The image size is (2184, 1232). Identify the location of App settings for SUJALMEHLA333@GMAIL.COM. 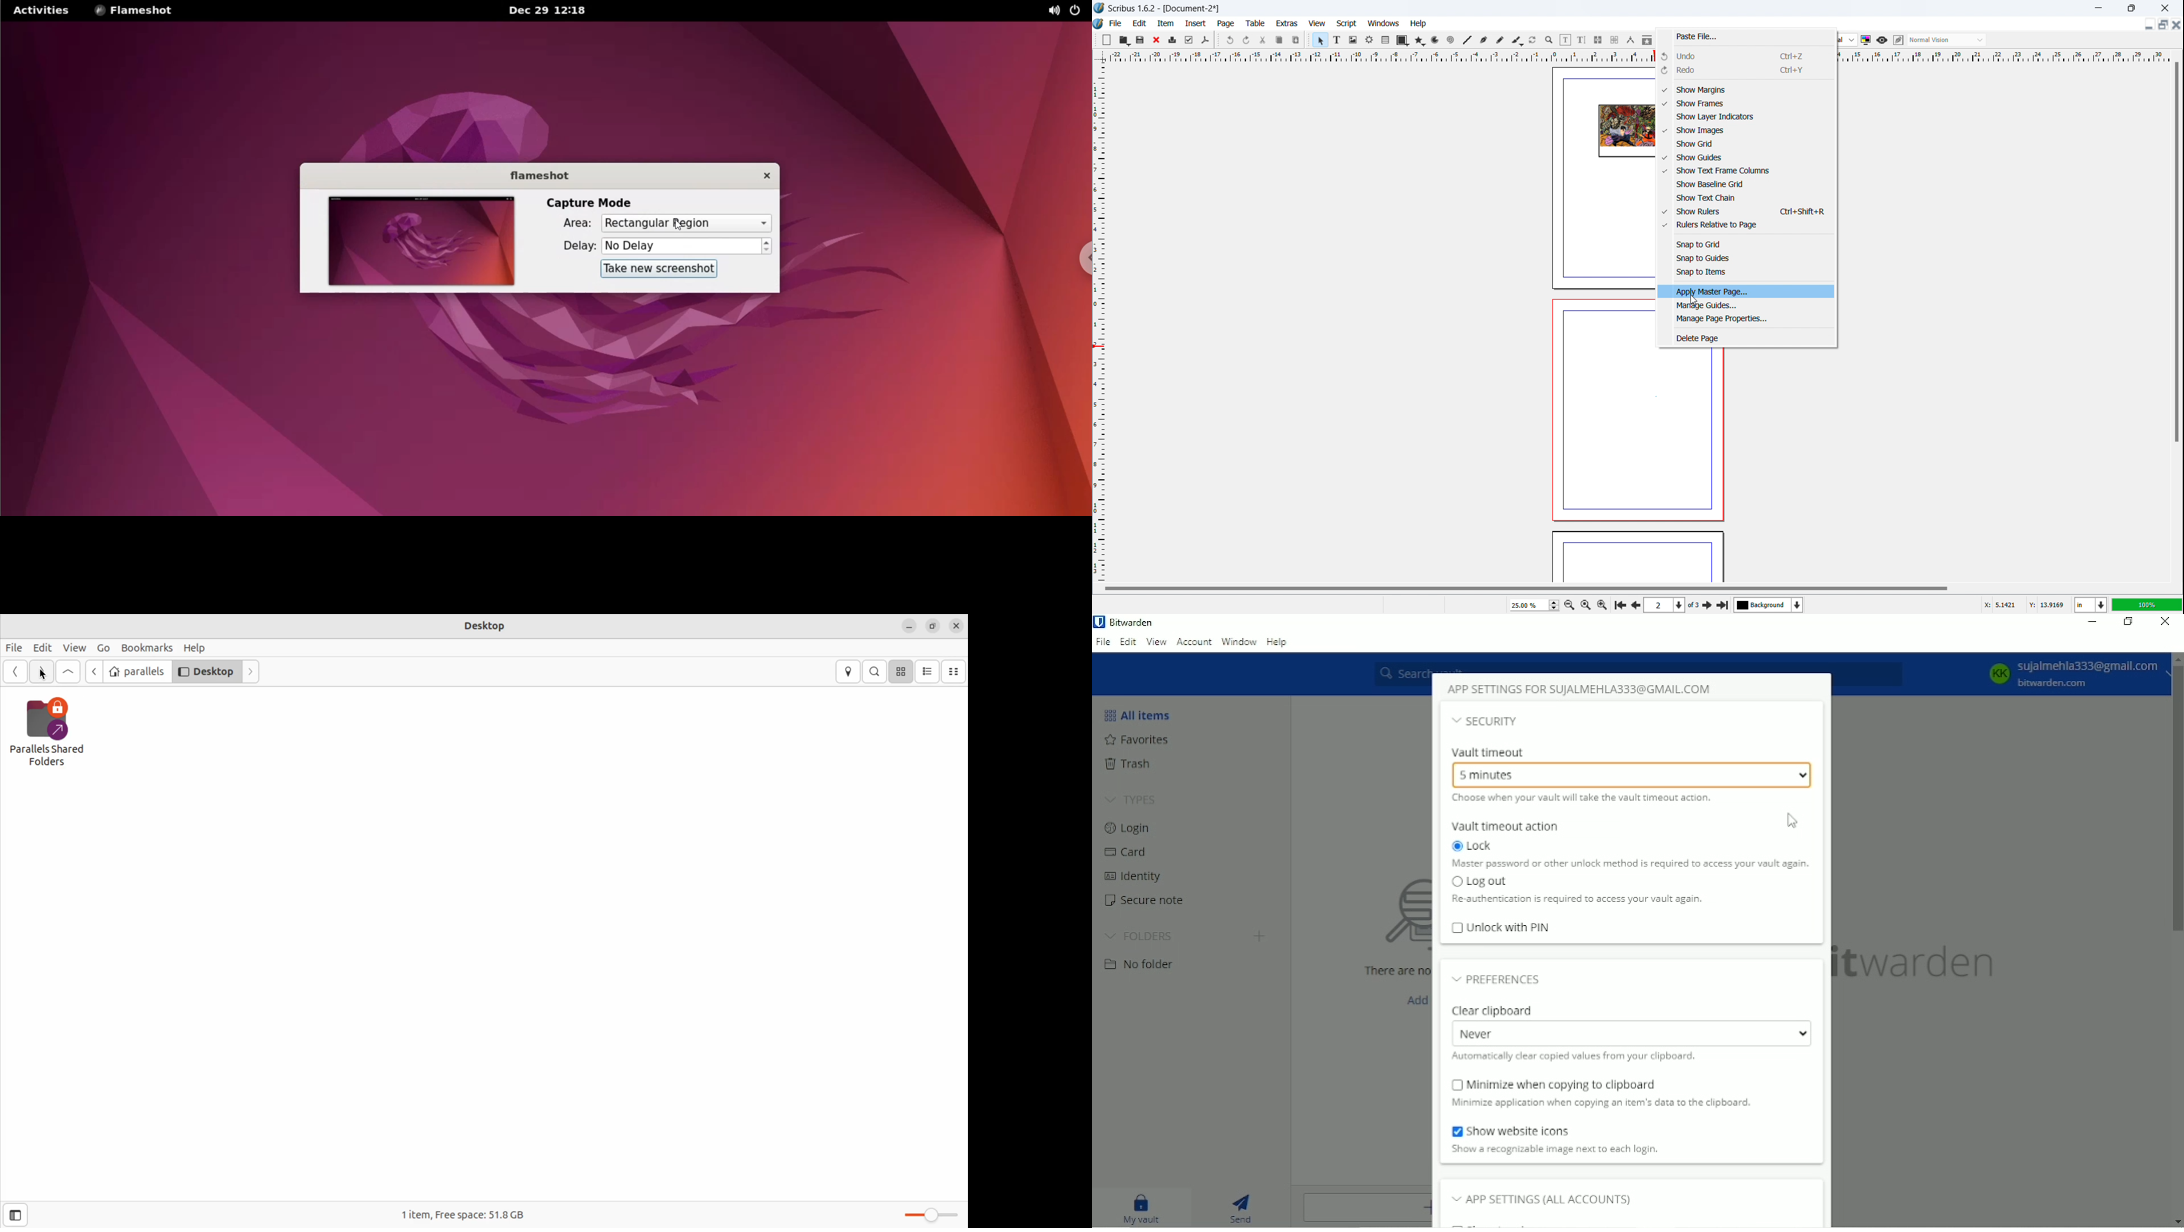
(1582, 689).